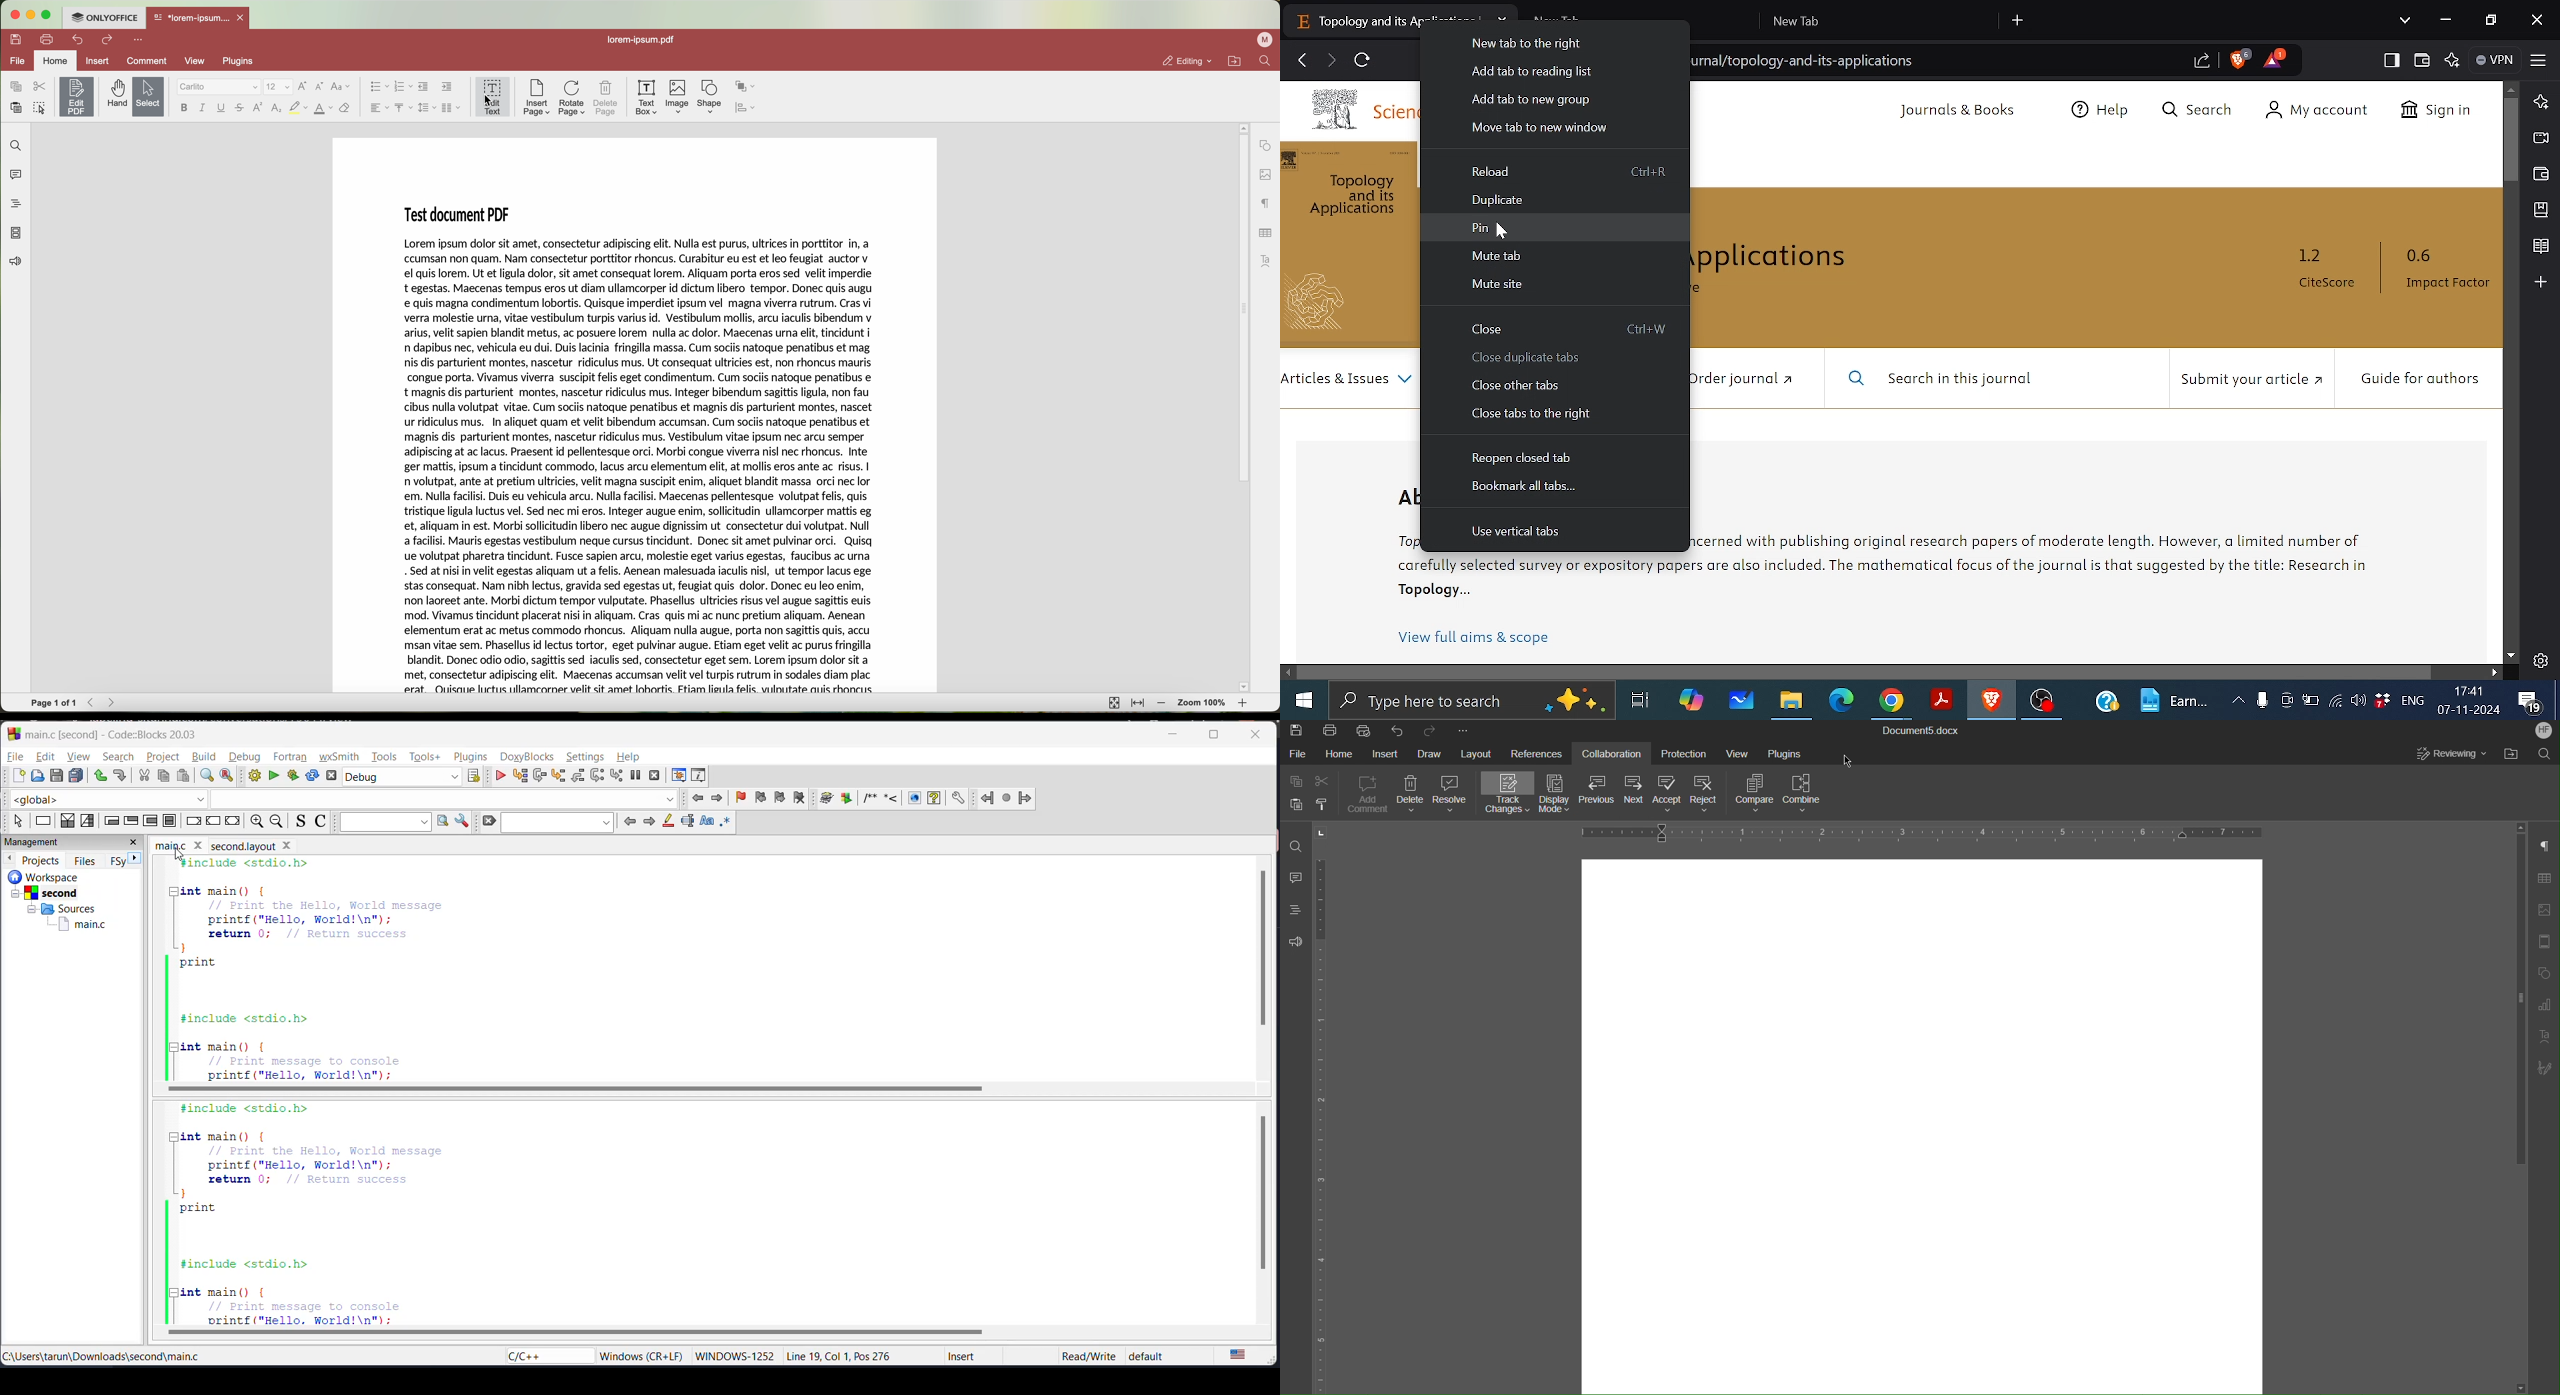  Describe the element at coordinates (1600, 794) in the screenshot. I see `Previous` at that location.